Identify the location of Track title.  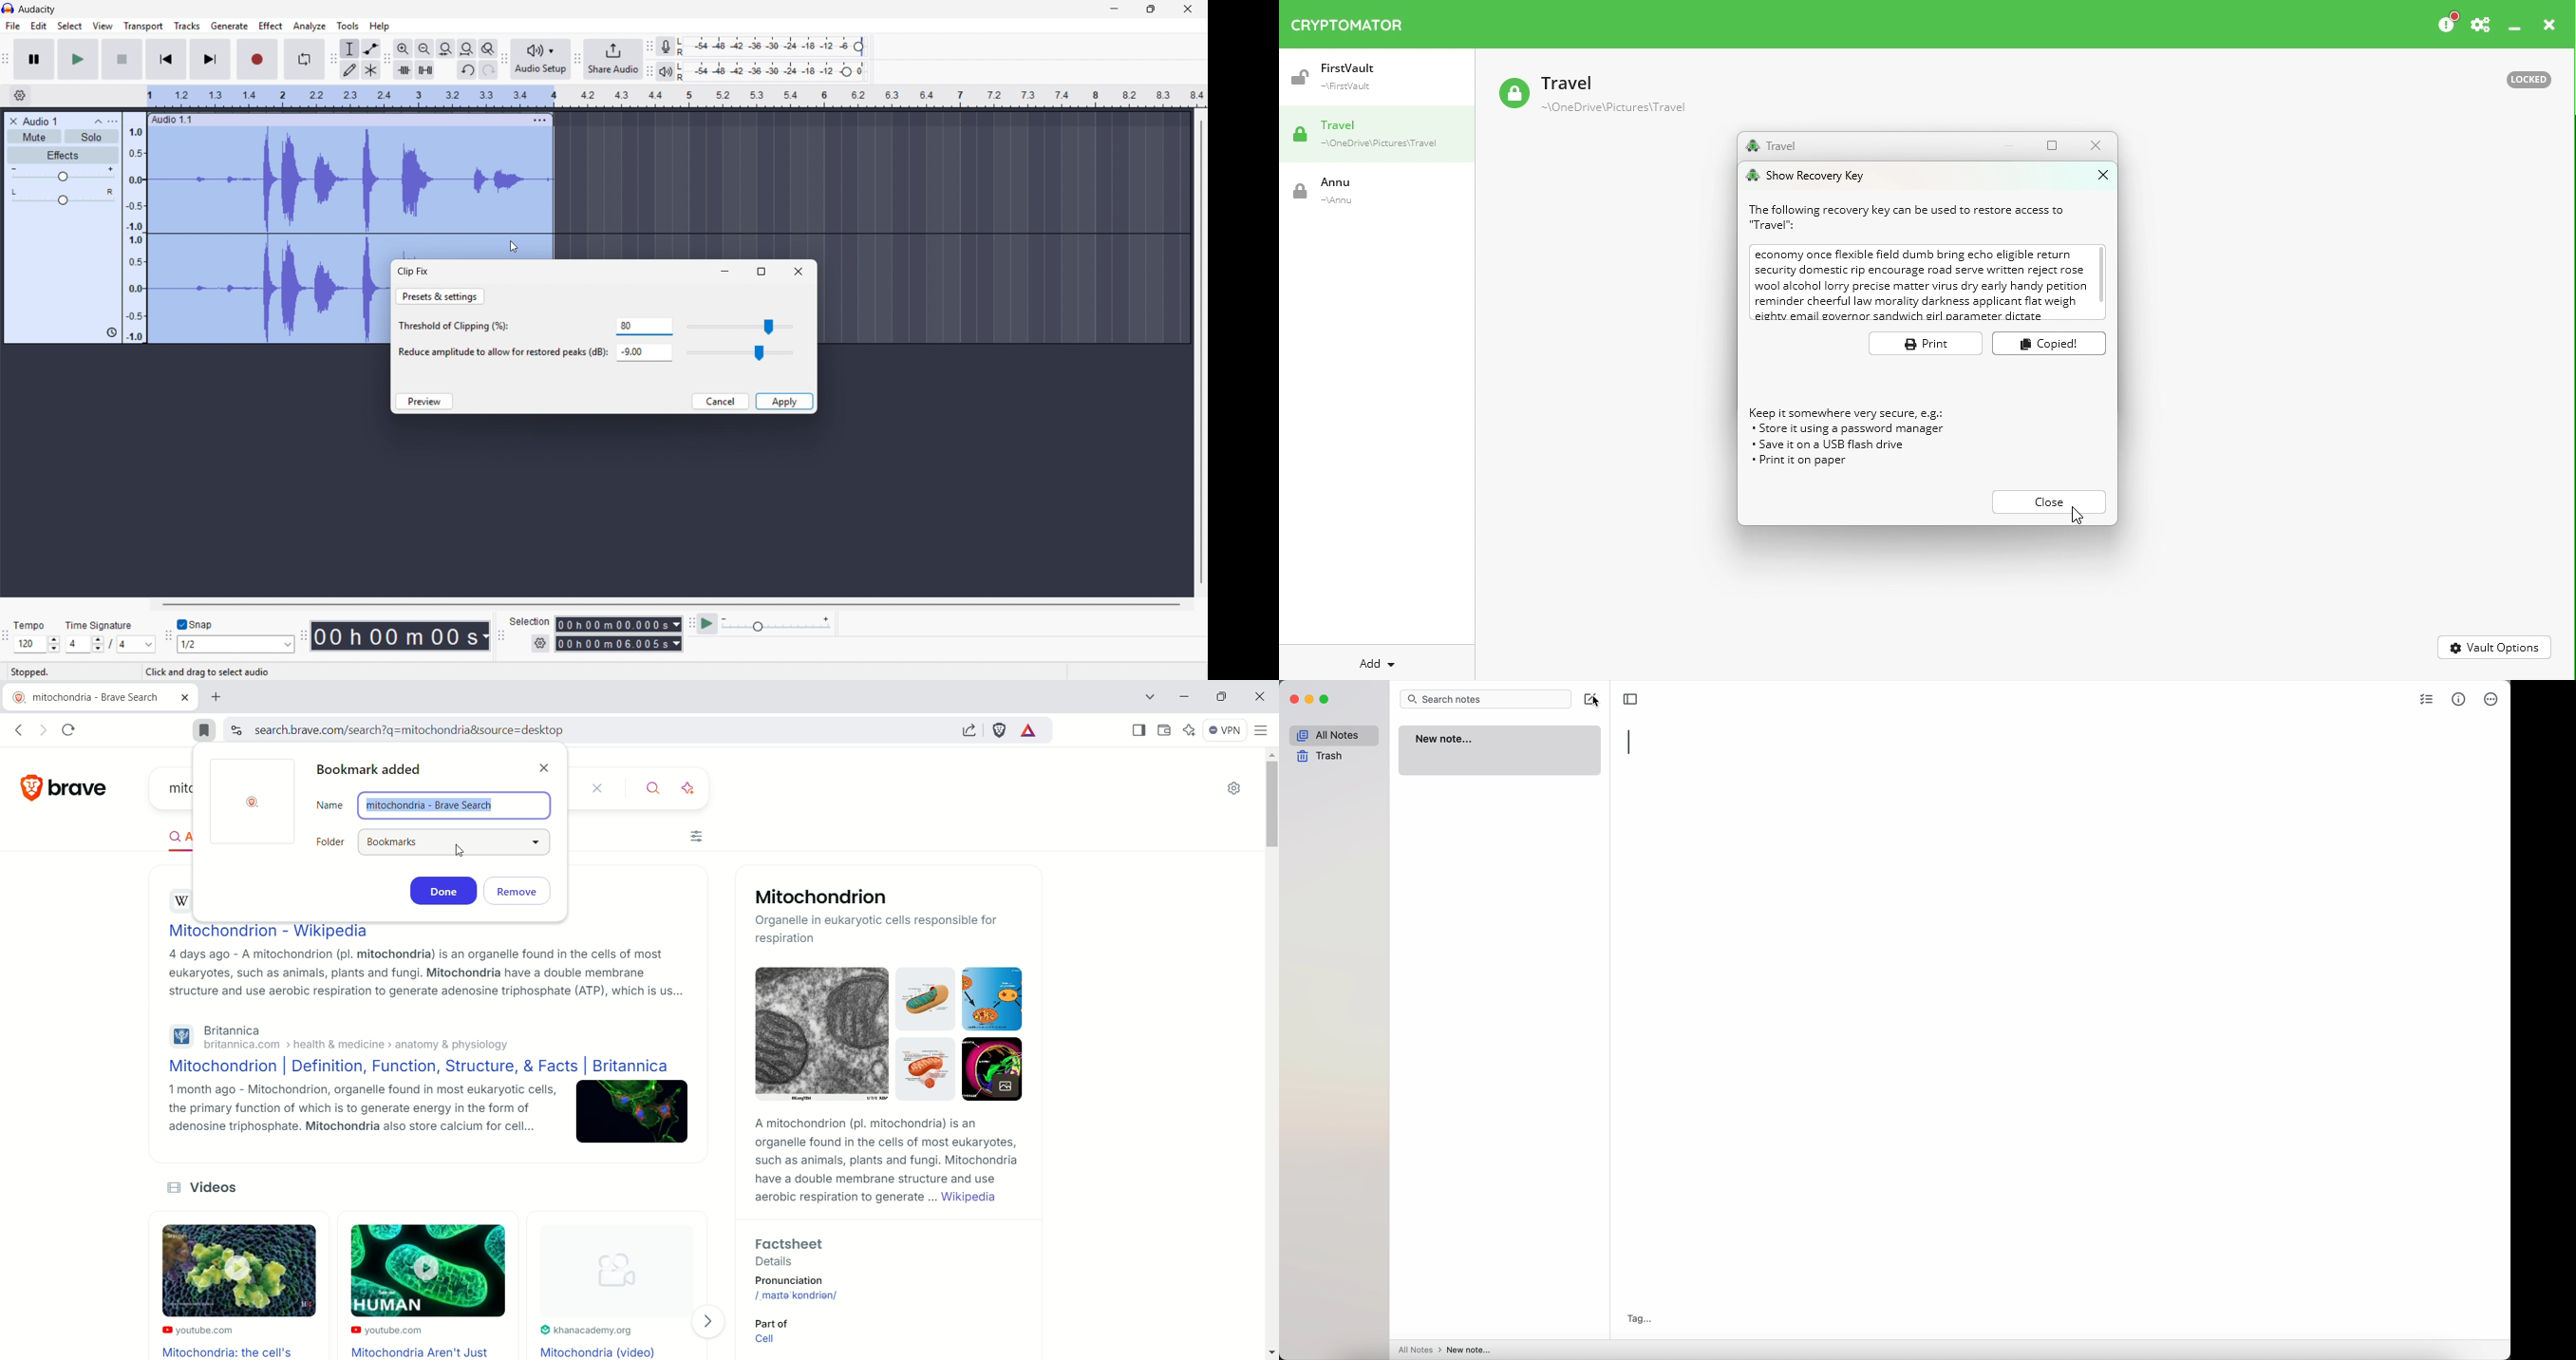
(40, 122).